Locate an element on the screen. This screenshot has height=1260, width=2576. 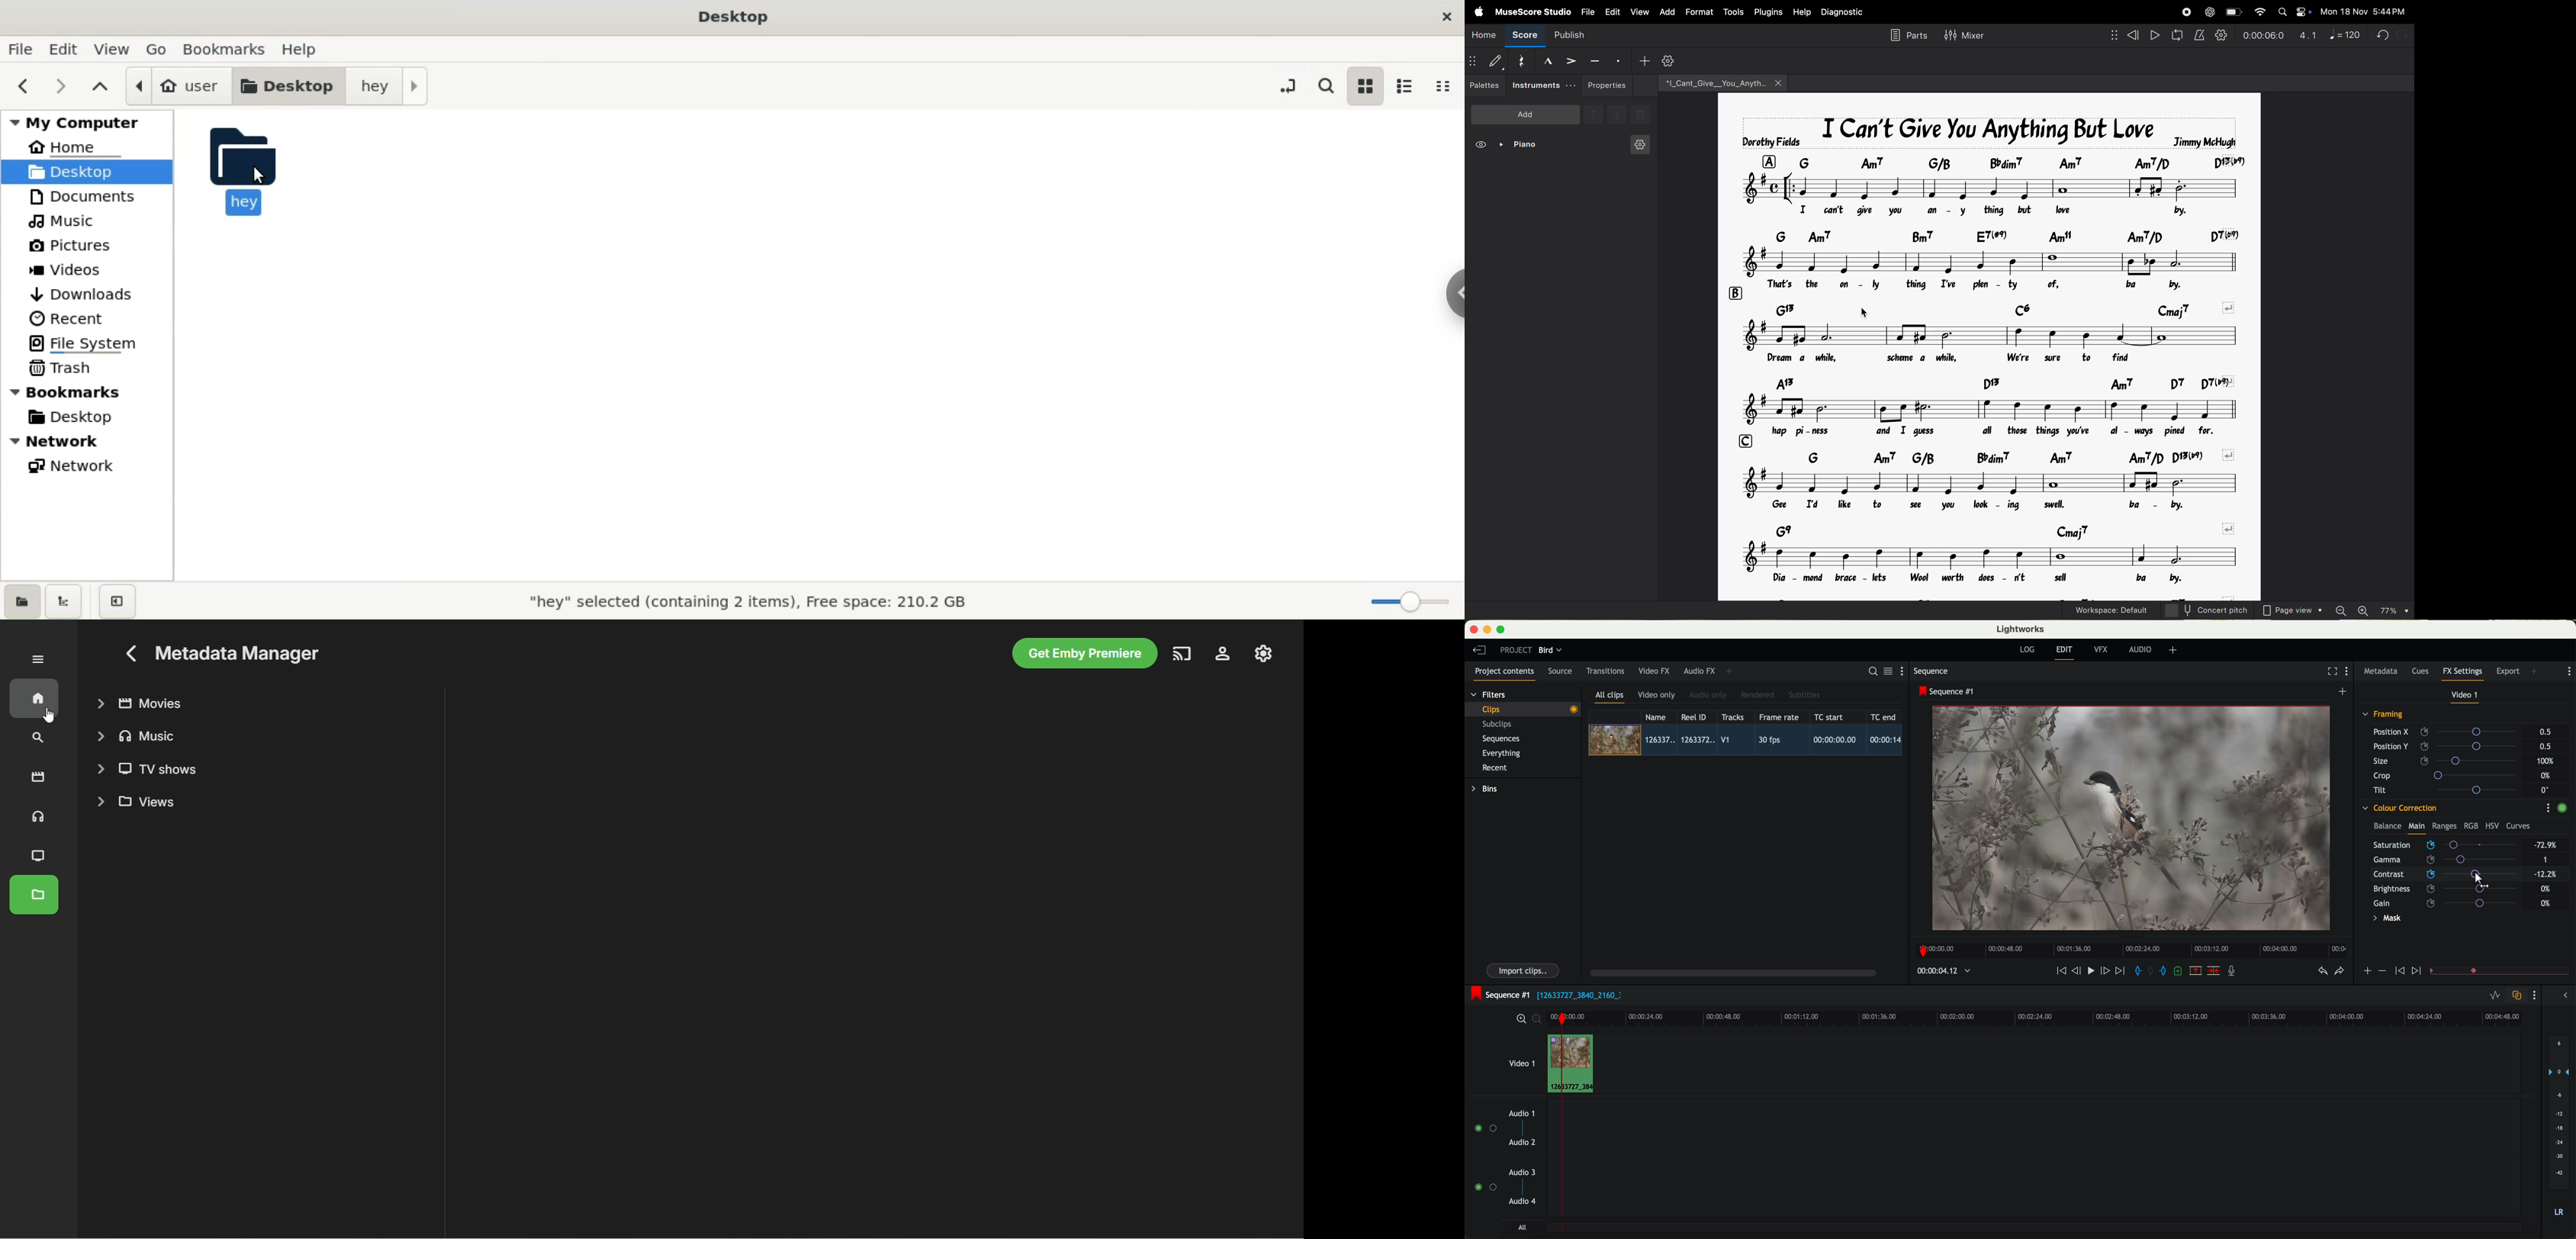
palettes is located at coordinates (1487, 86).